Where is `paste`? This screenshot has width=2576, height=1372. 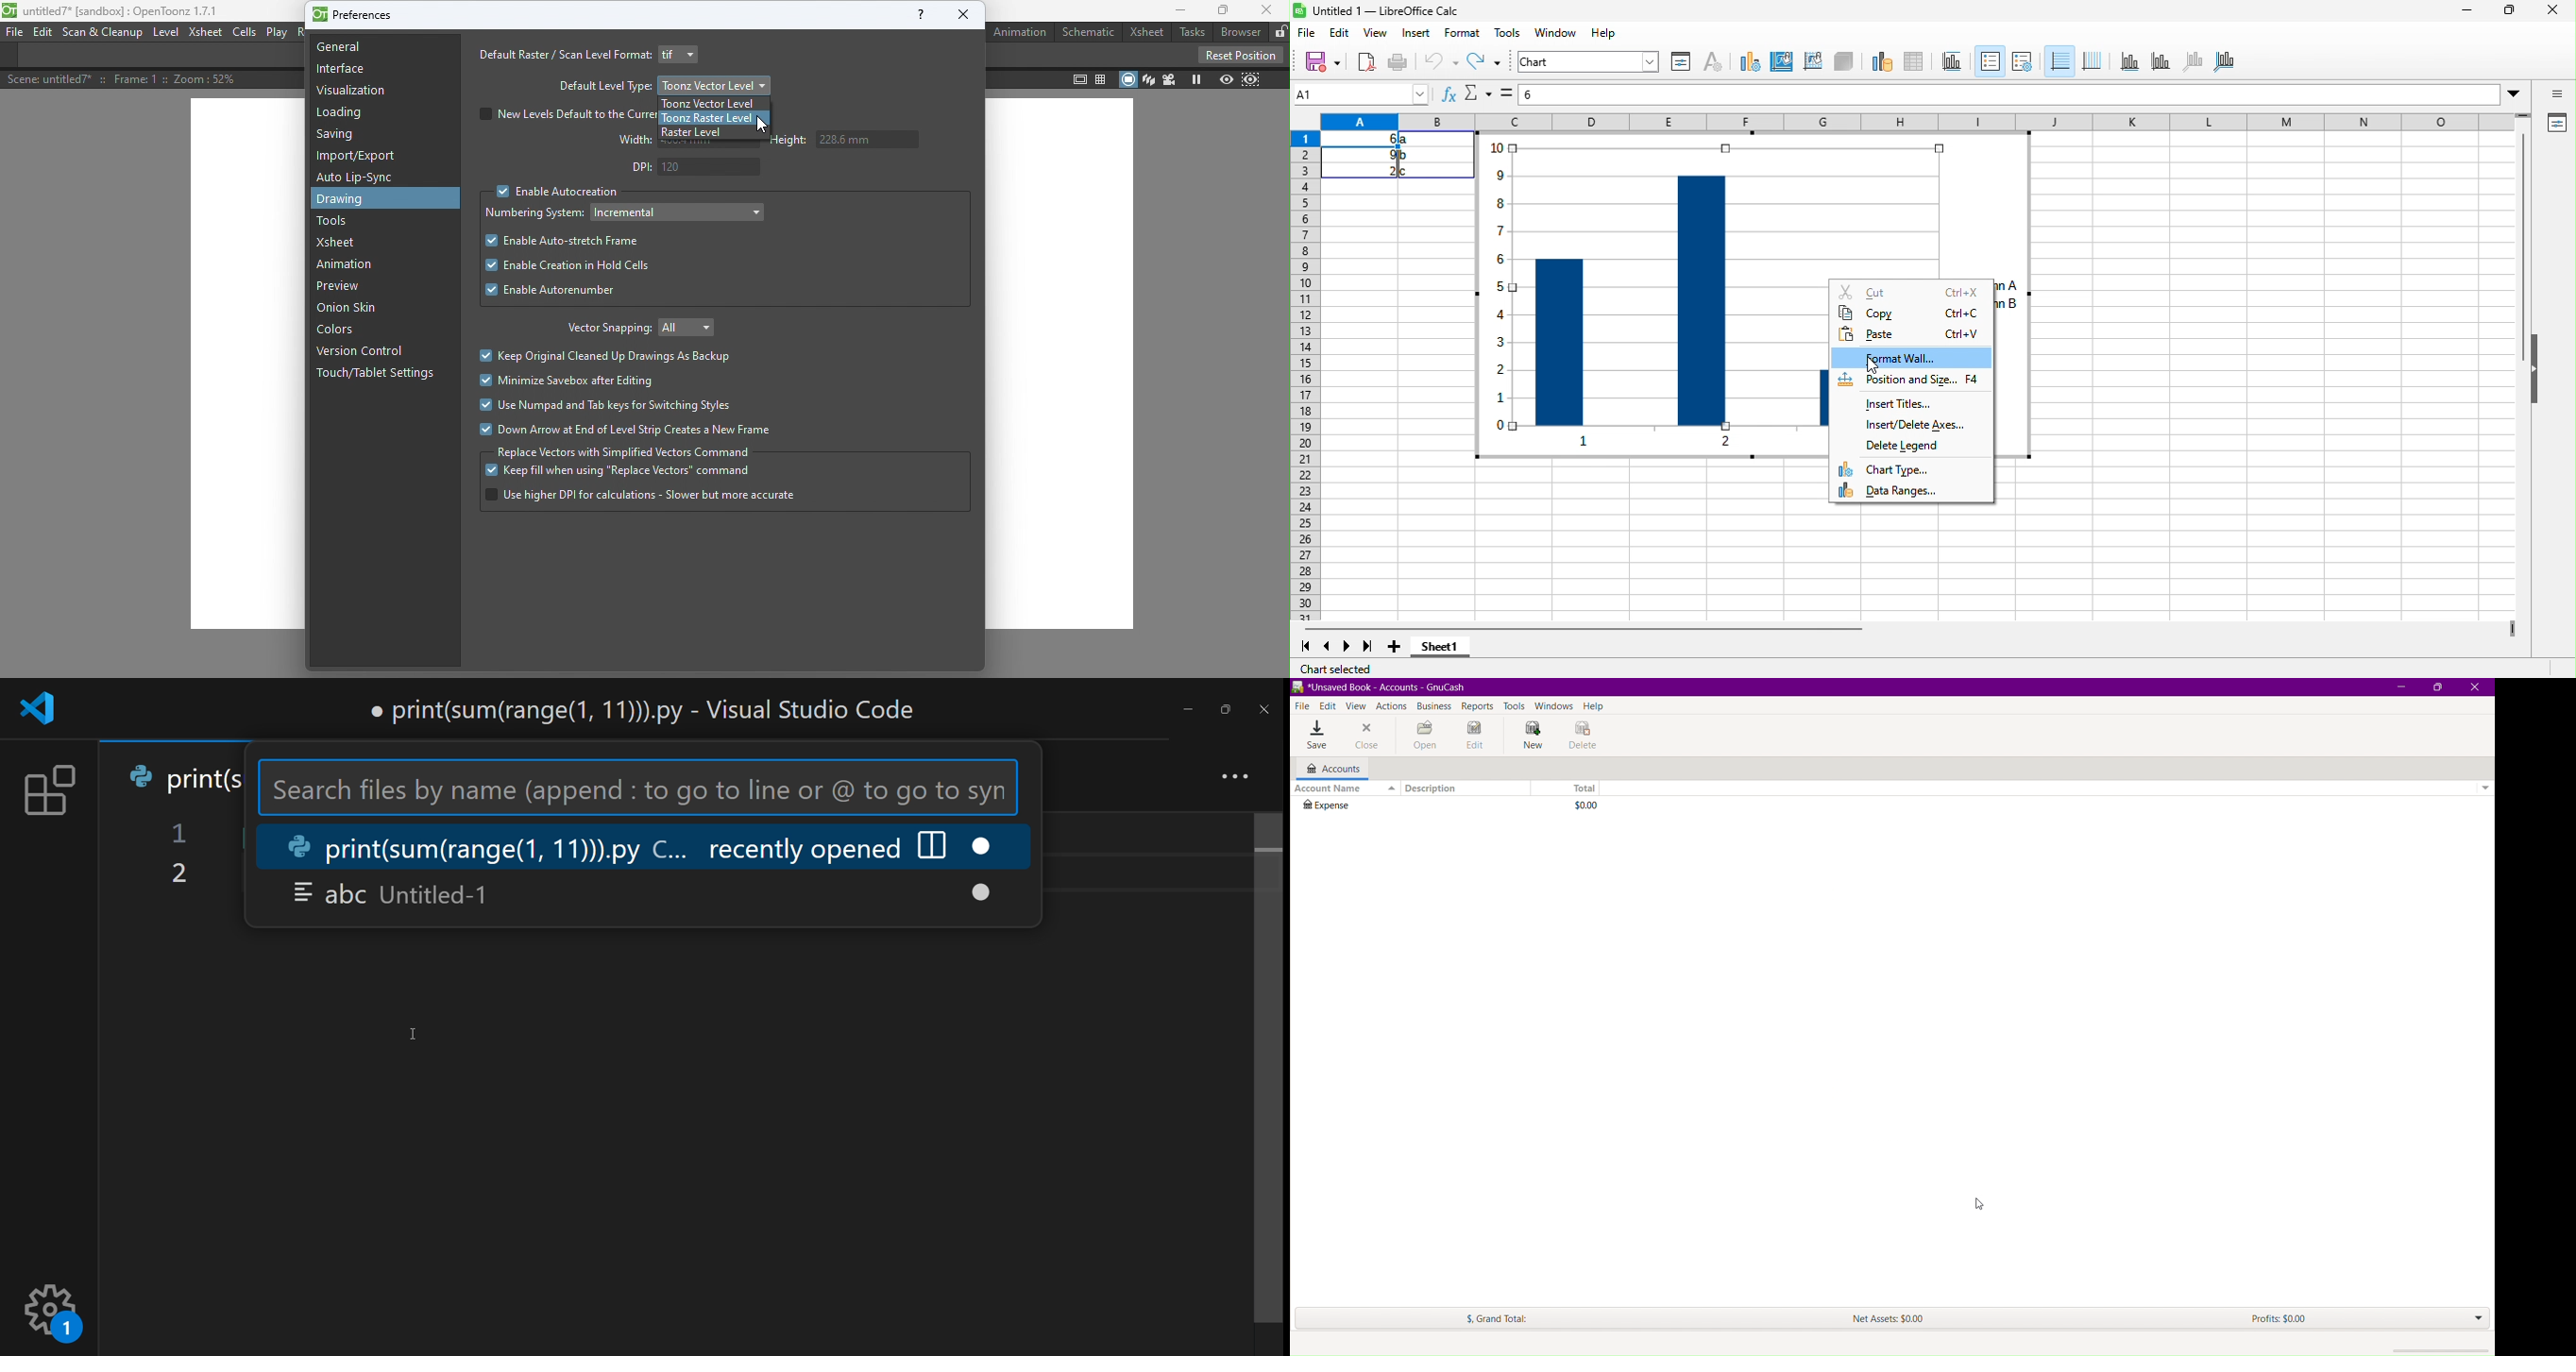 paste is located at coordinates (1913, 336).